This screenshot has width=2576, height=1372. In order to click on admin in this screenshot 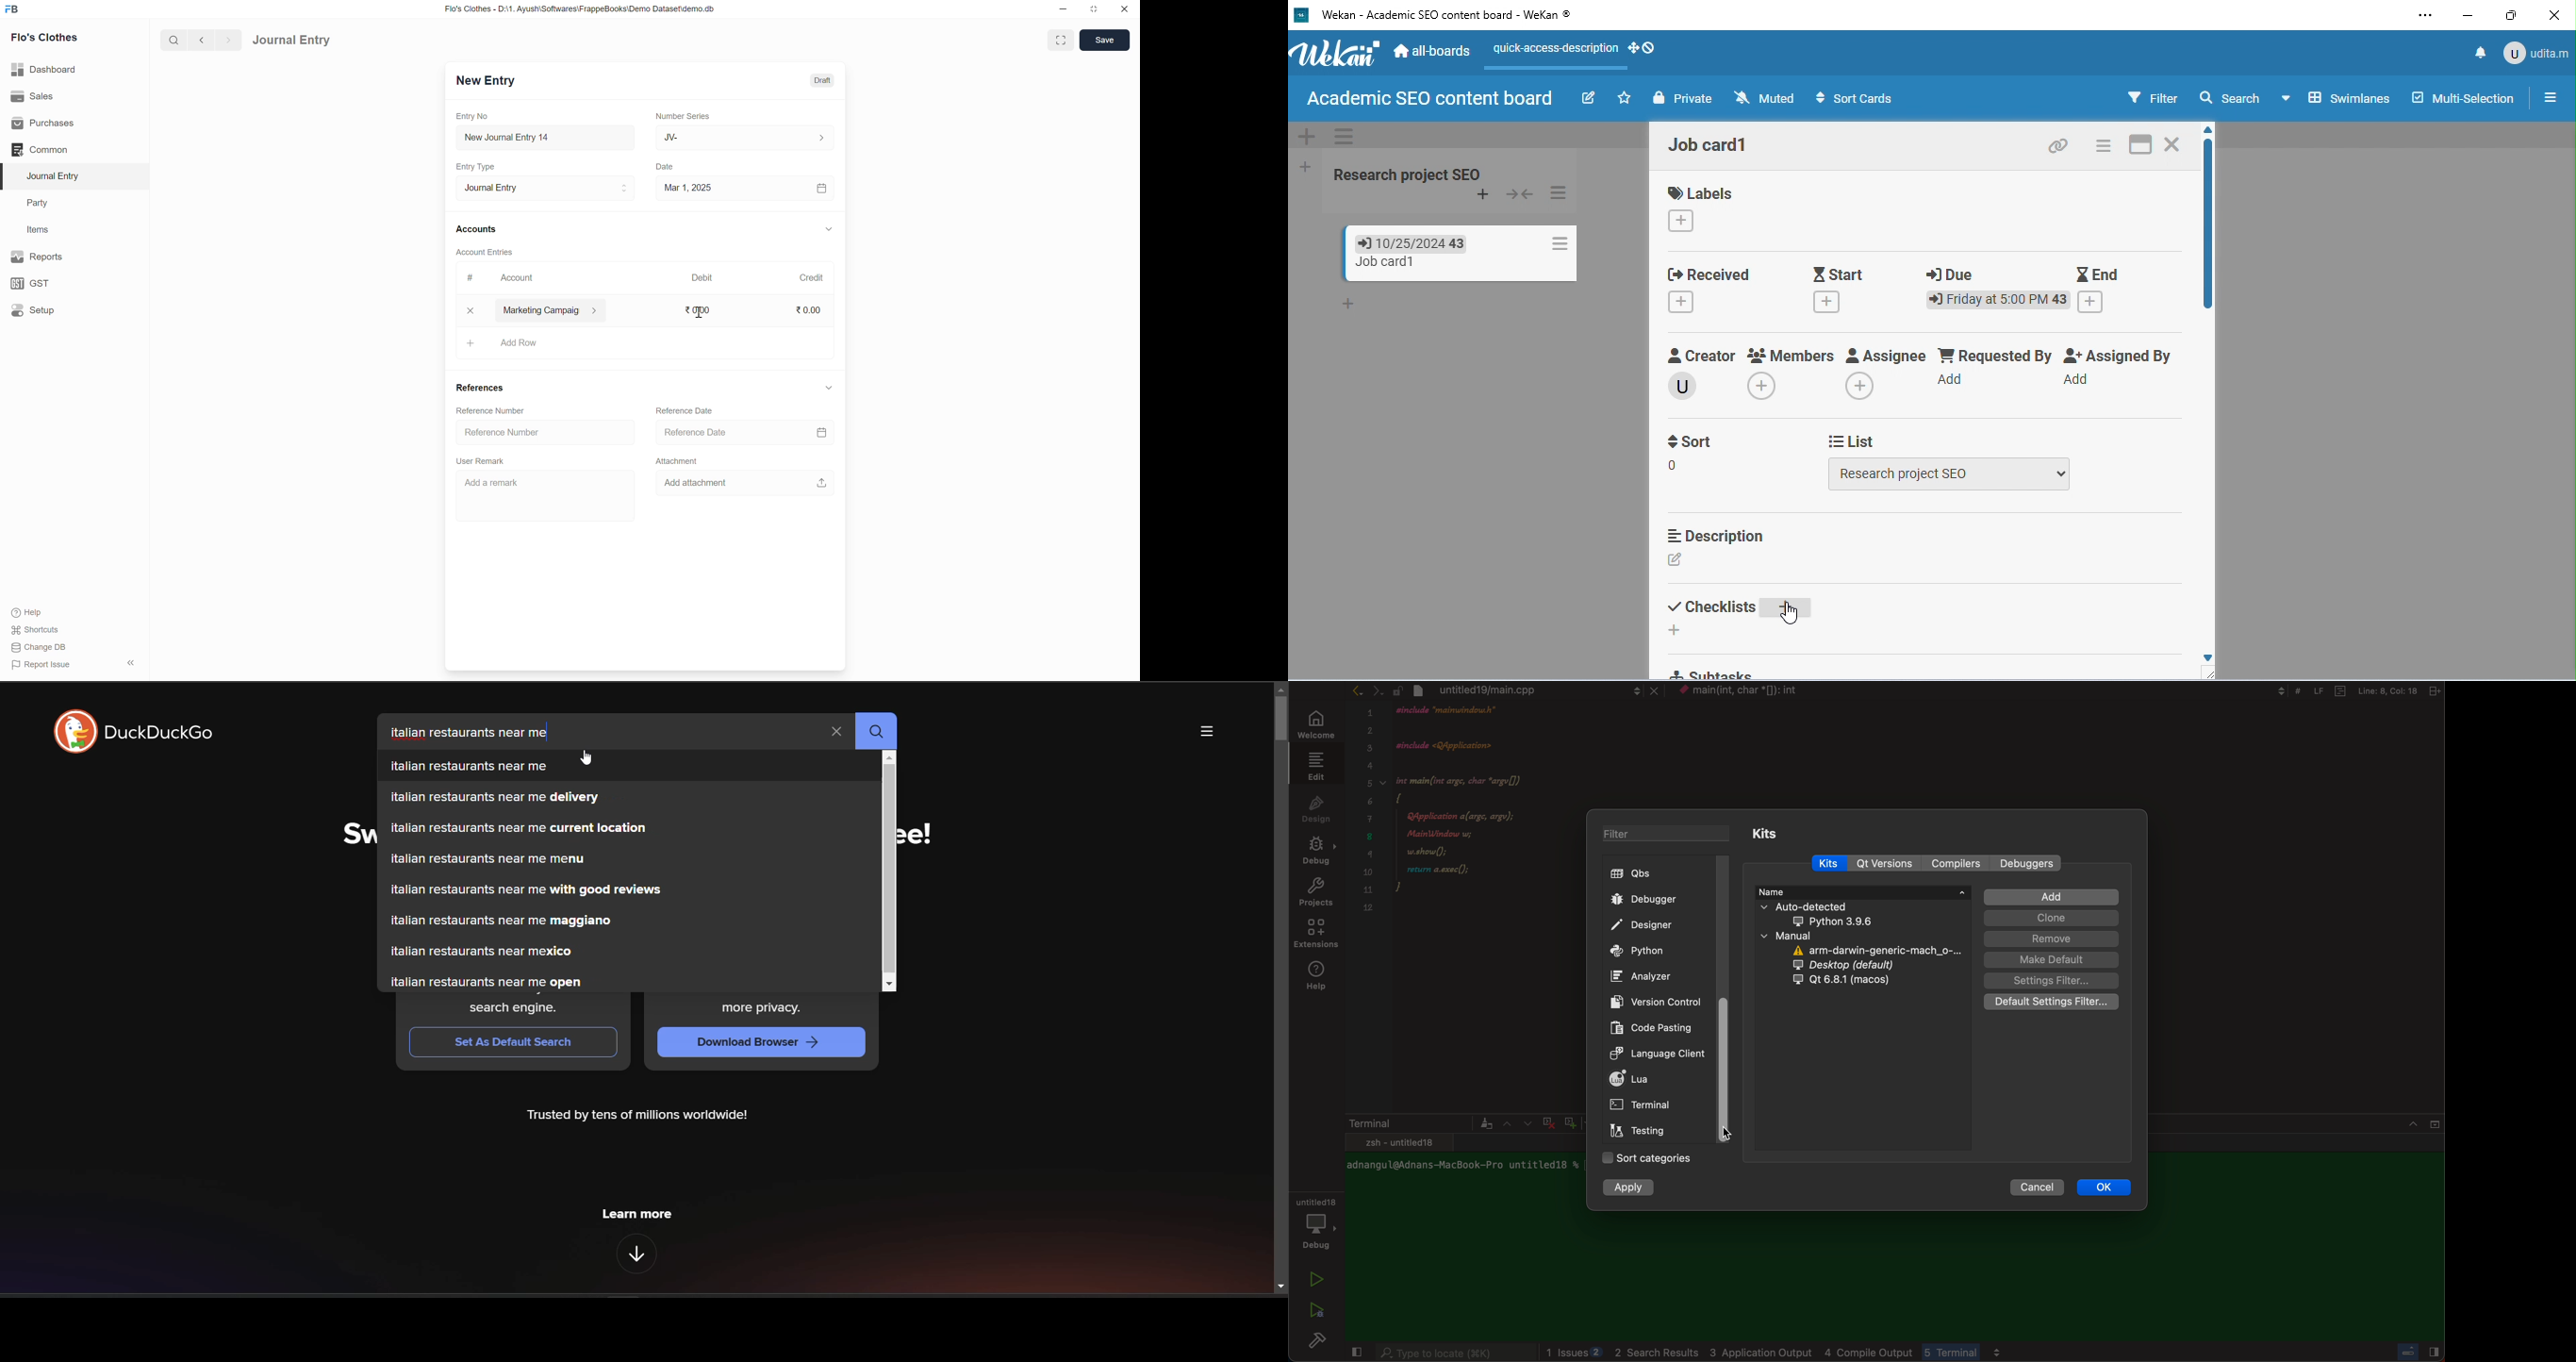, I will do `click(2536, 51)`.